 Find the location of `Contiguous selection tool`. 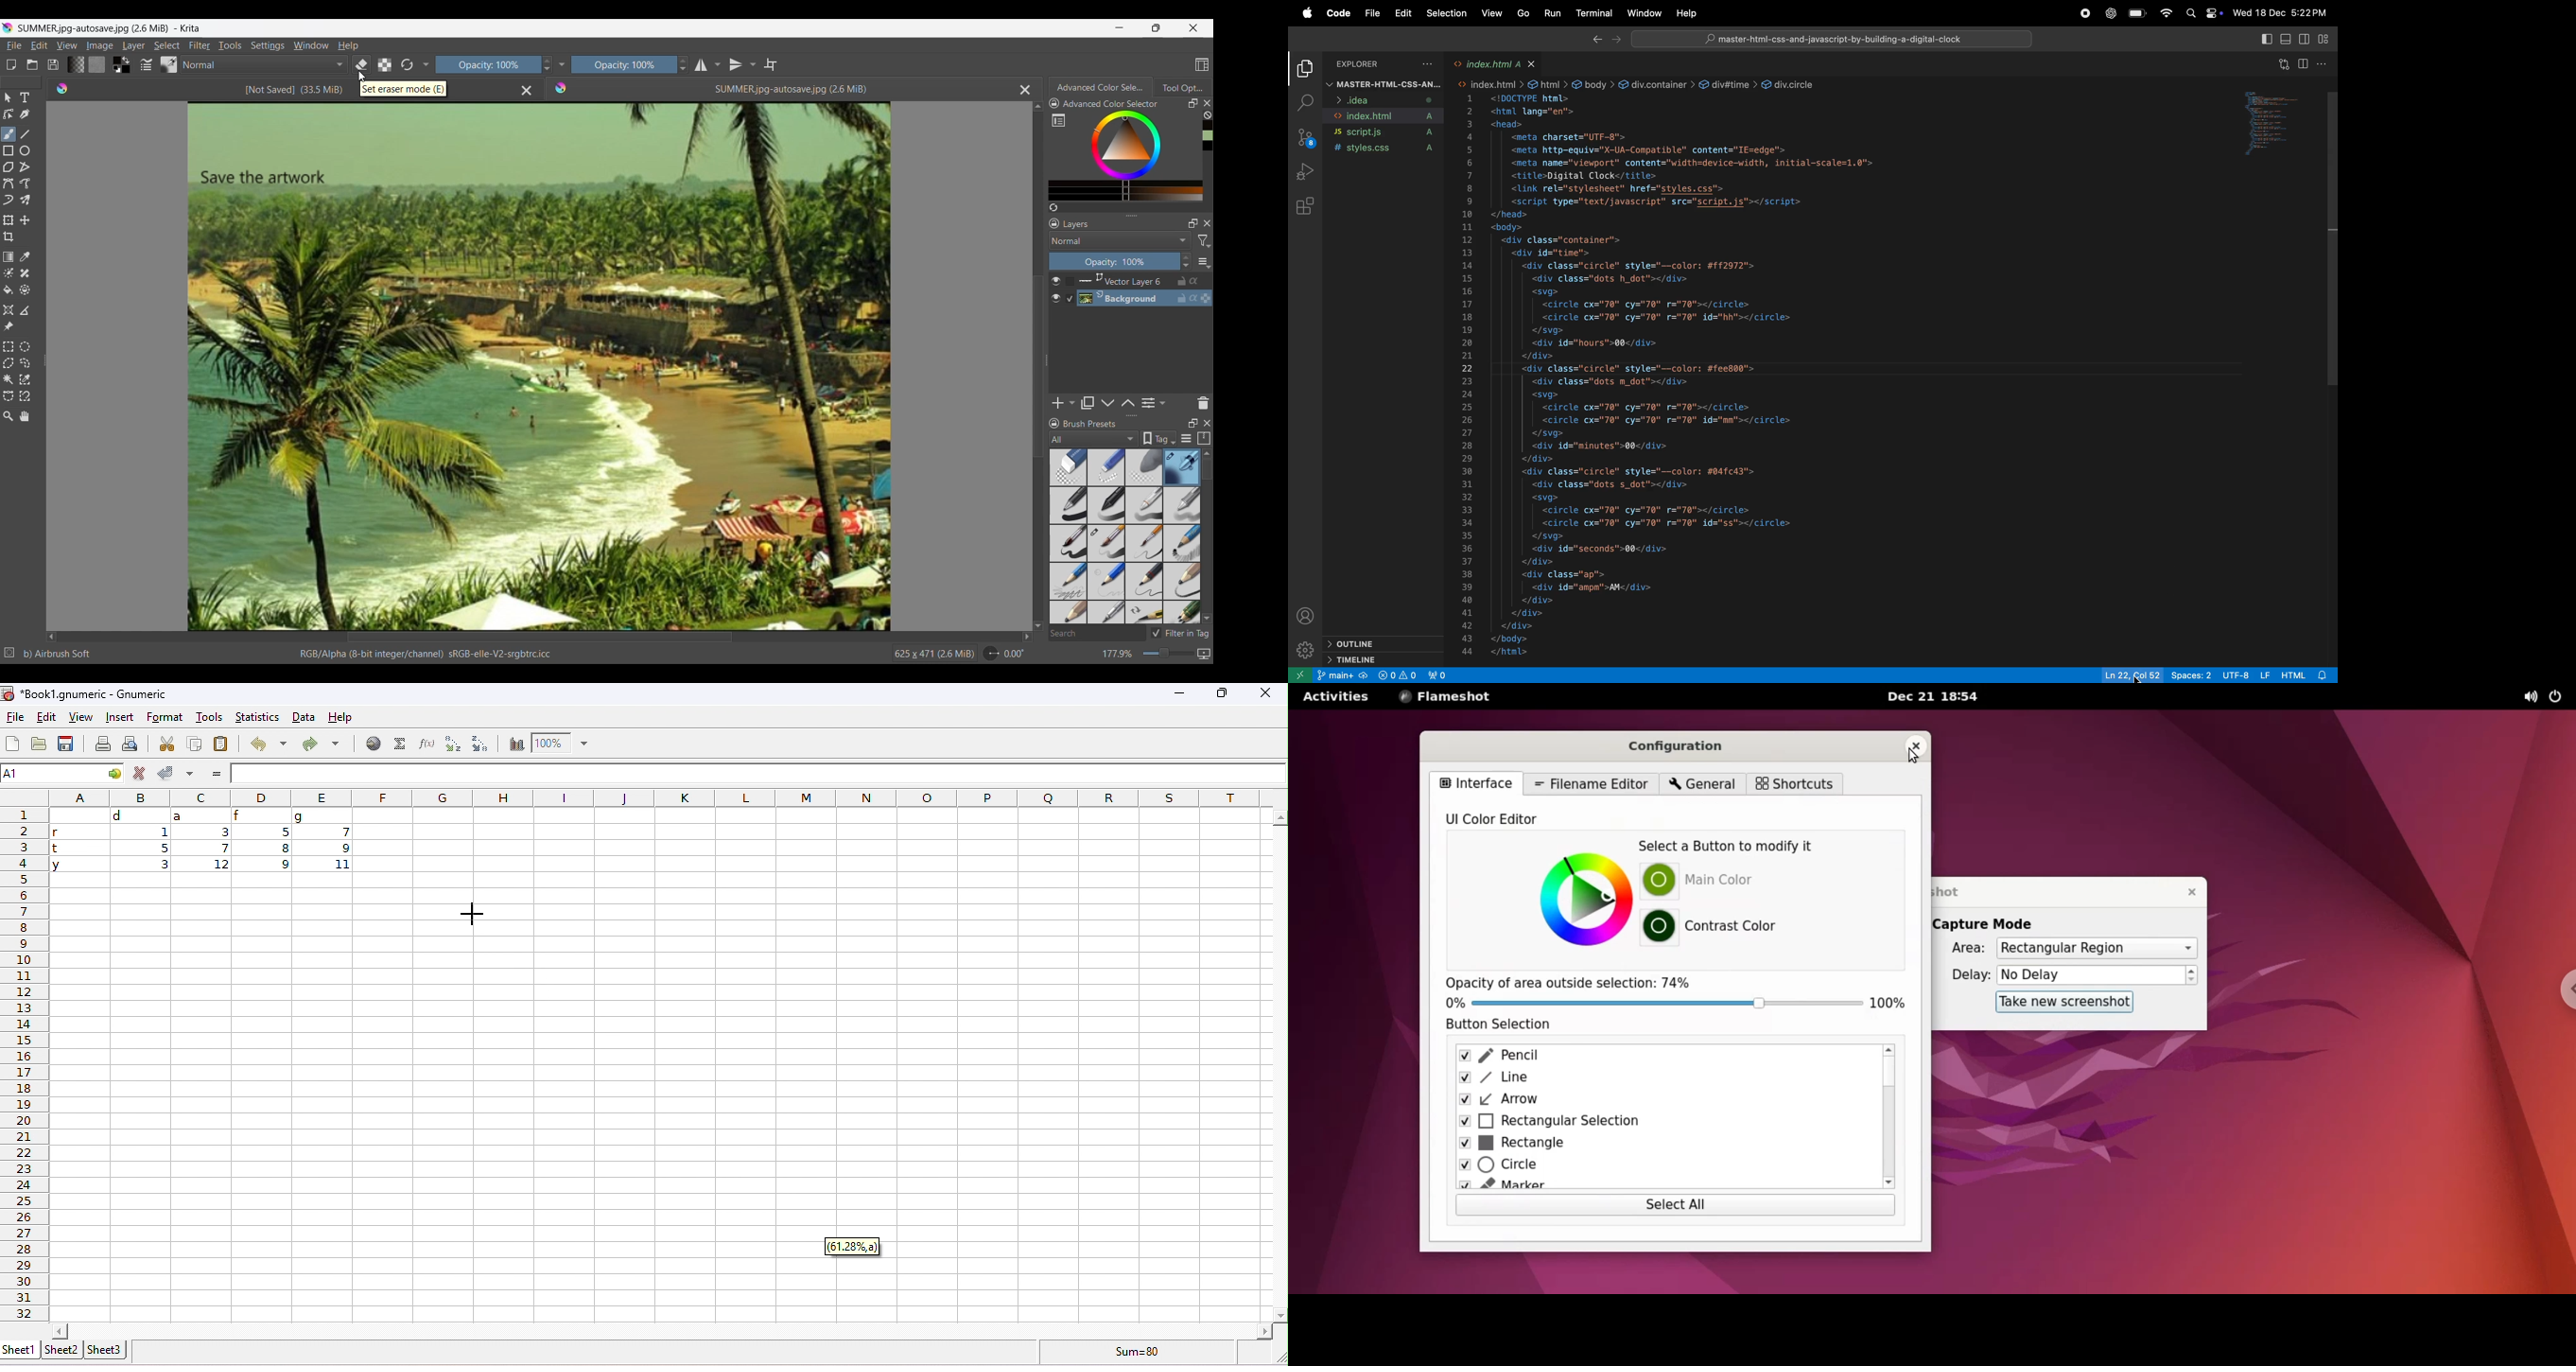

Contiguous selection tool is located at coordinates (8, 380).